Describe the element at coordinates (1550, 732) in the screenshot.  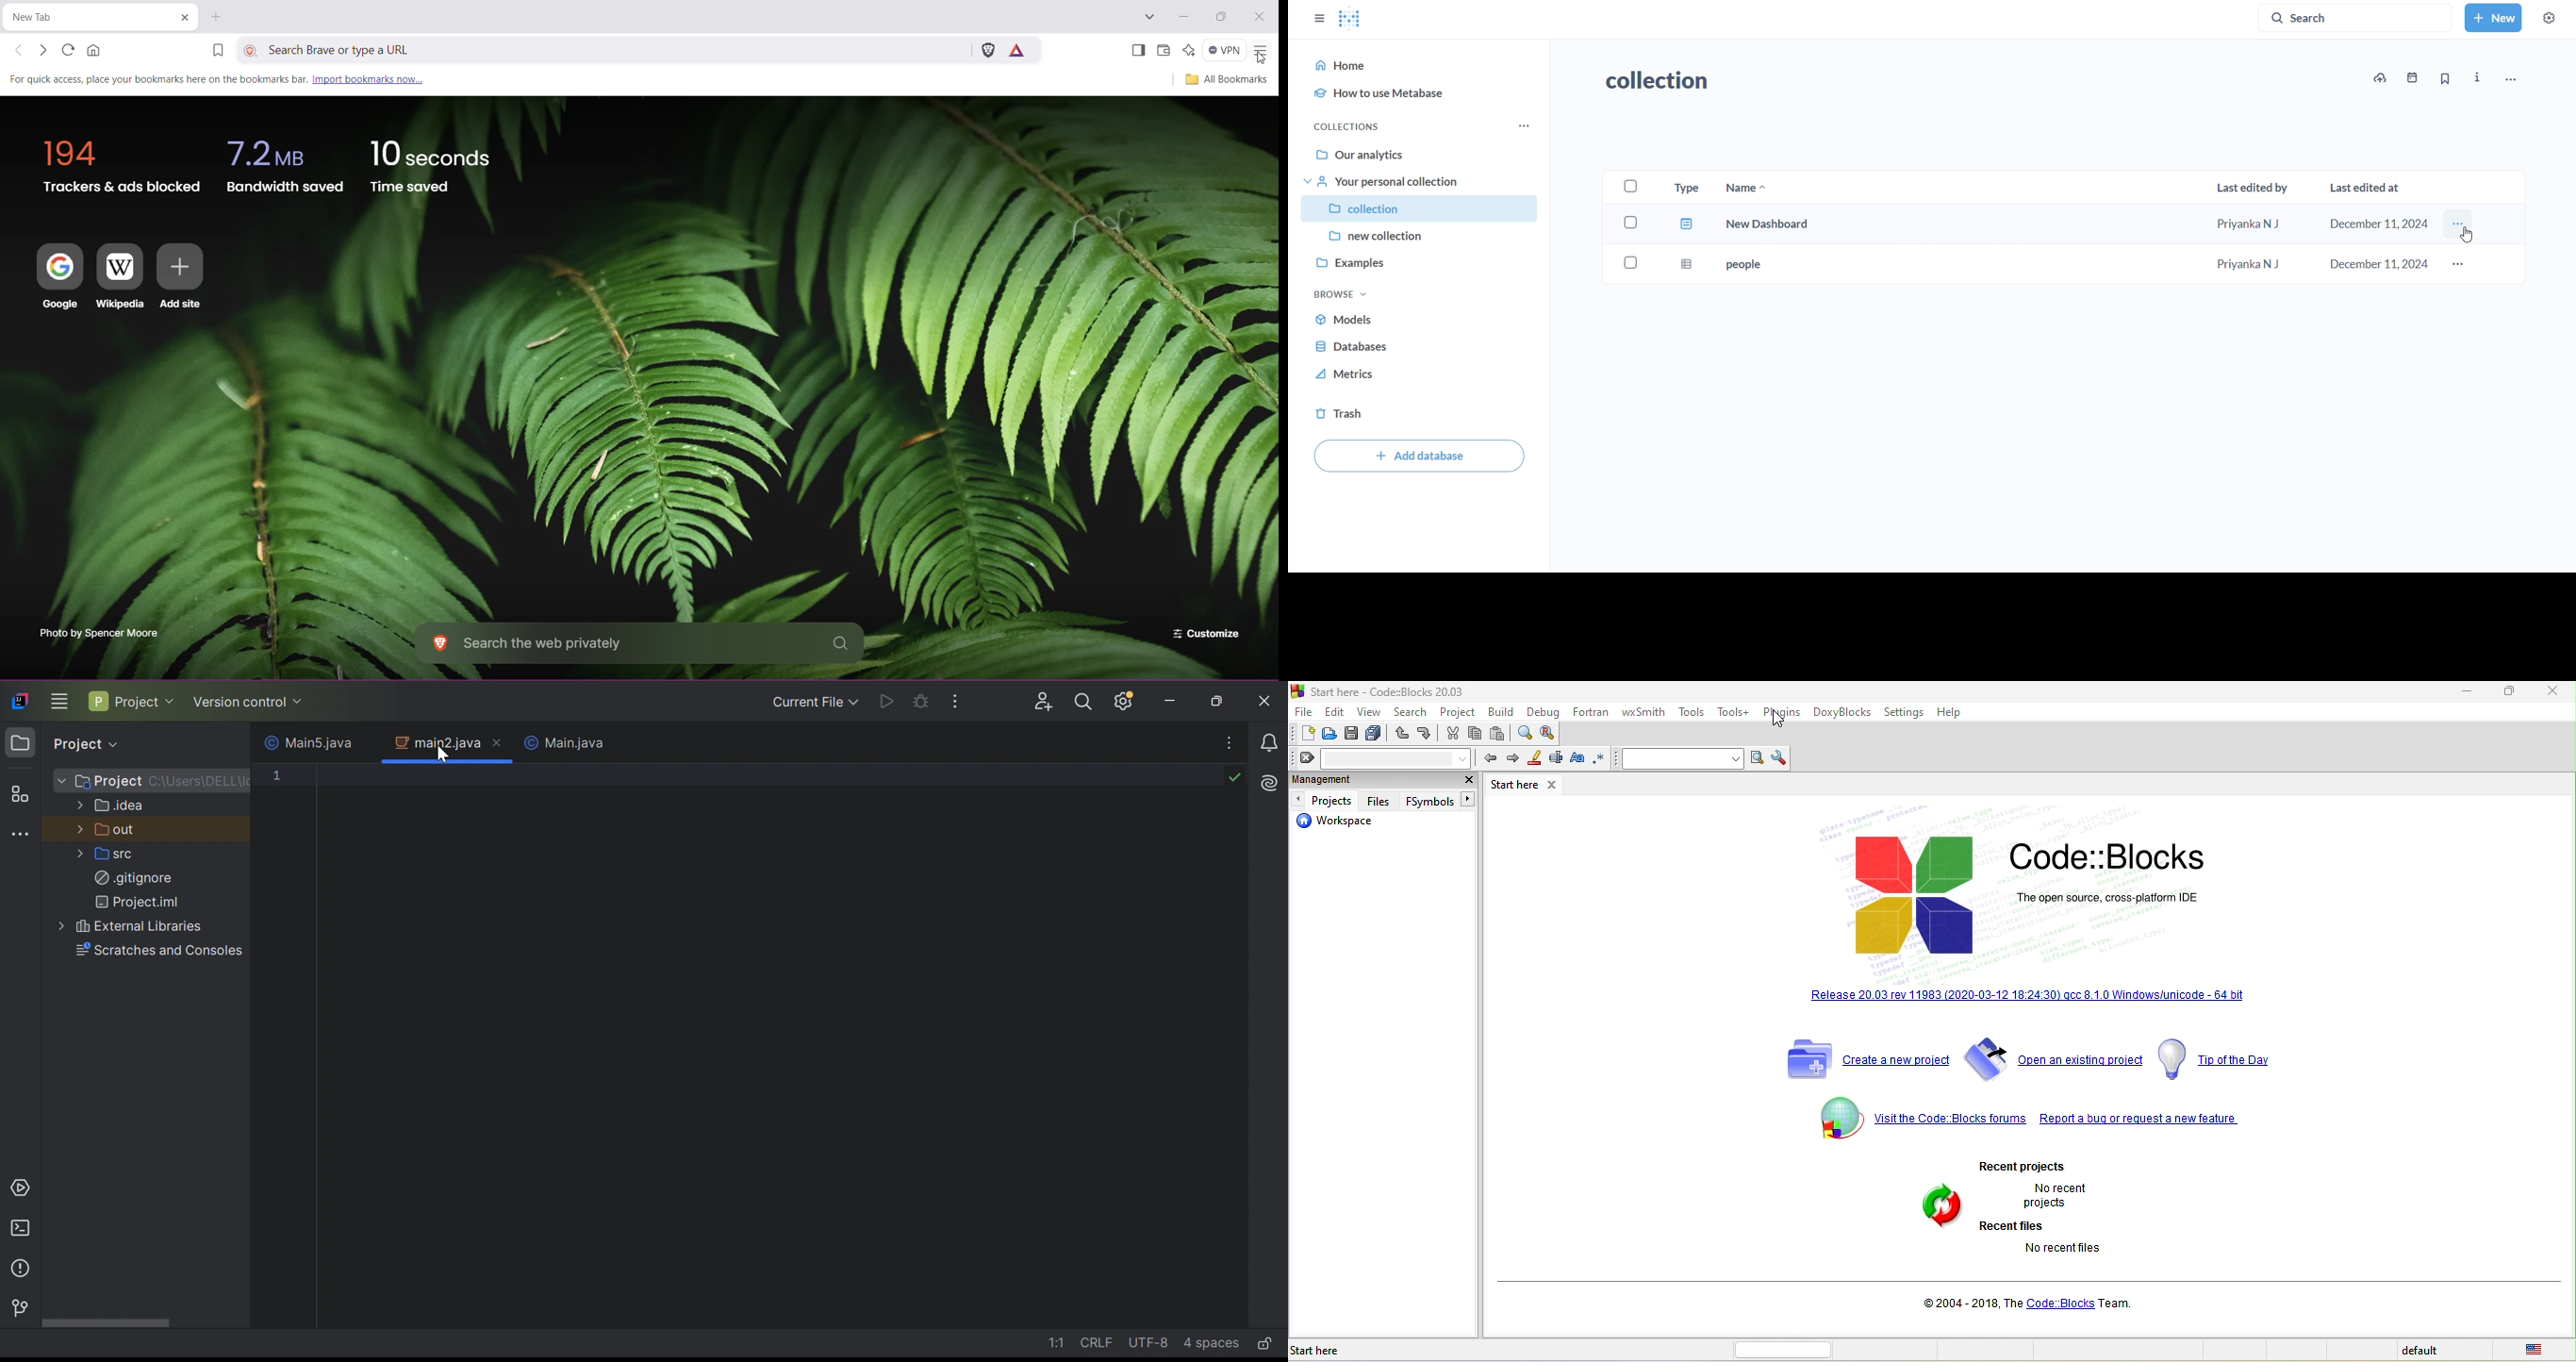
I see `replace` at that location.